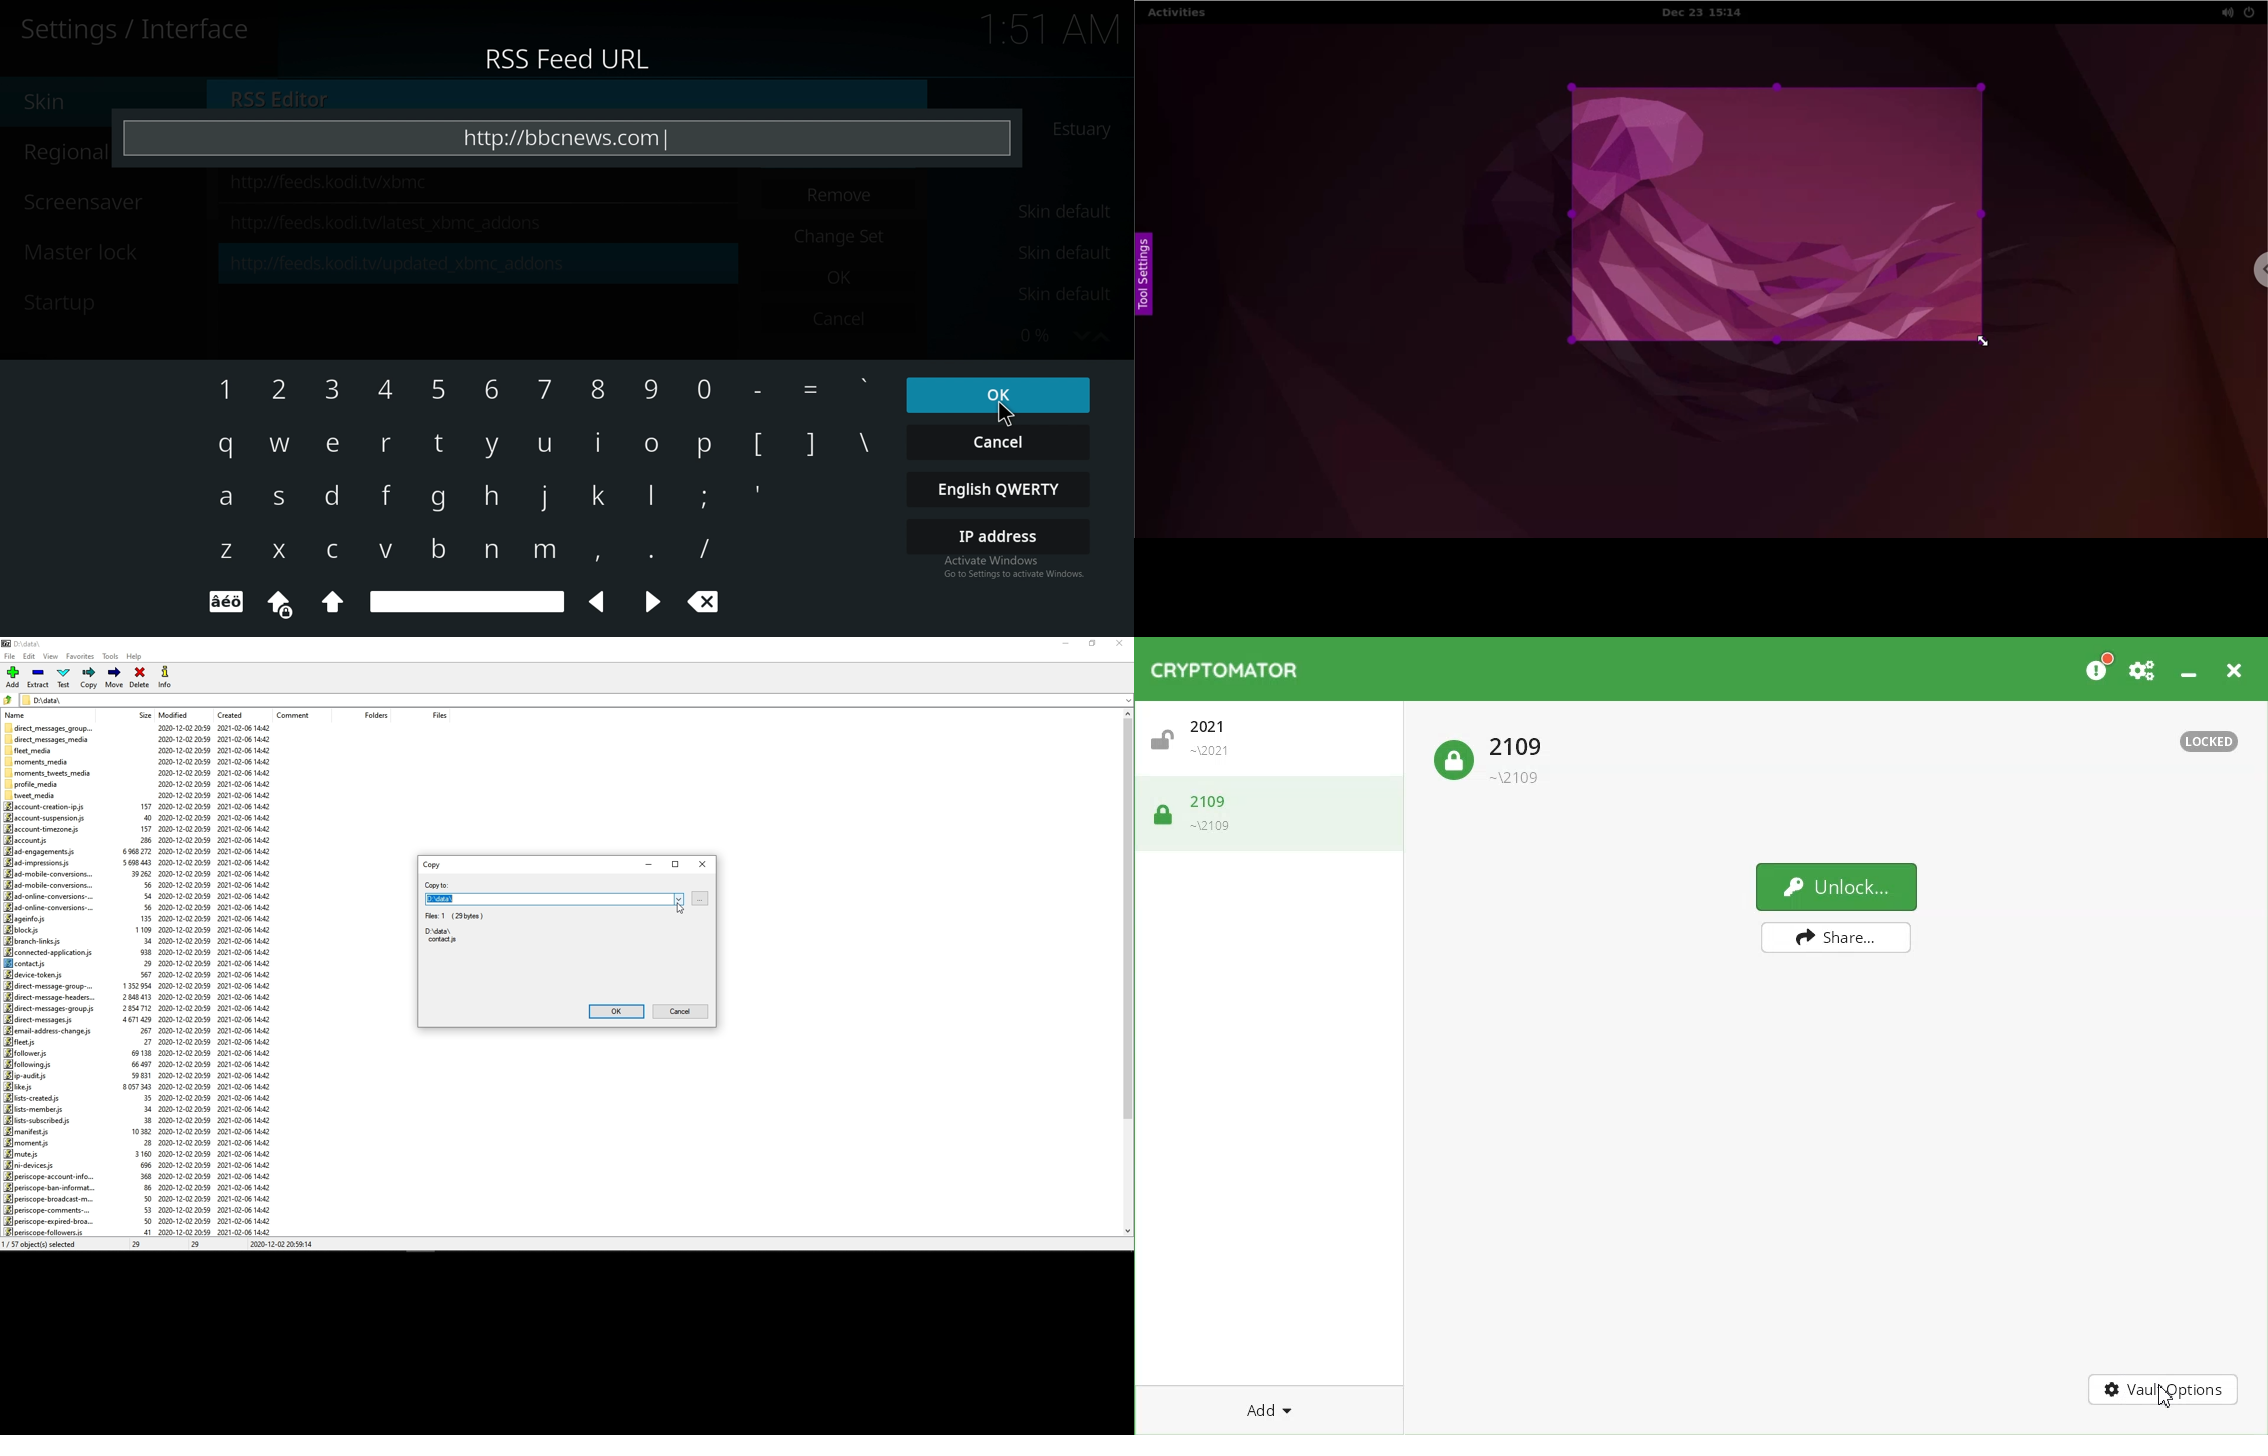 The height and width of the screenshot is (1456, 2268). Describe the element at coordinates (139, 1245) in the screenshot. I see `29` at that location.